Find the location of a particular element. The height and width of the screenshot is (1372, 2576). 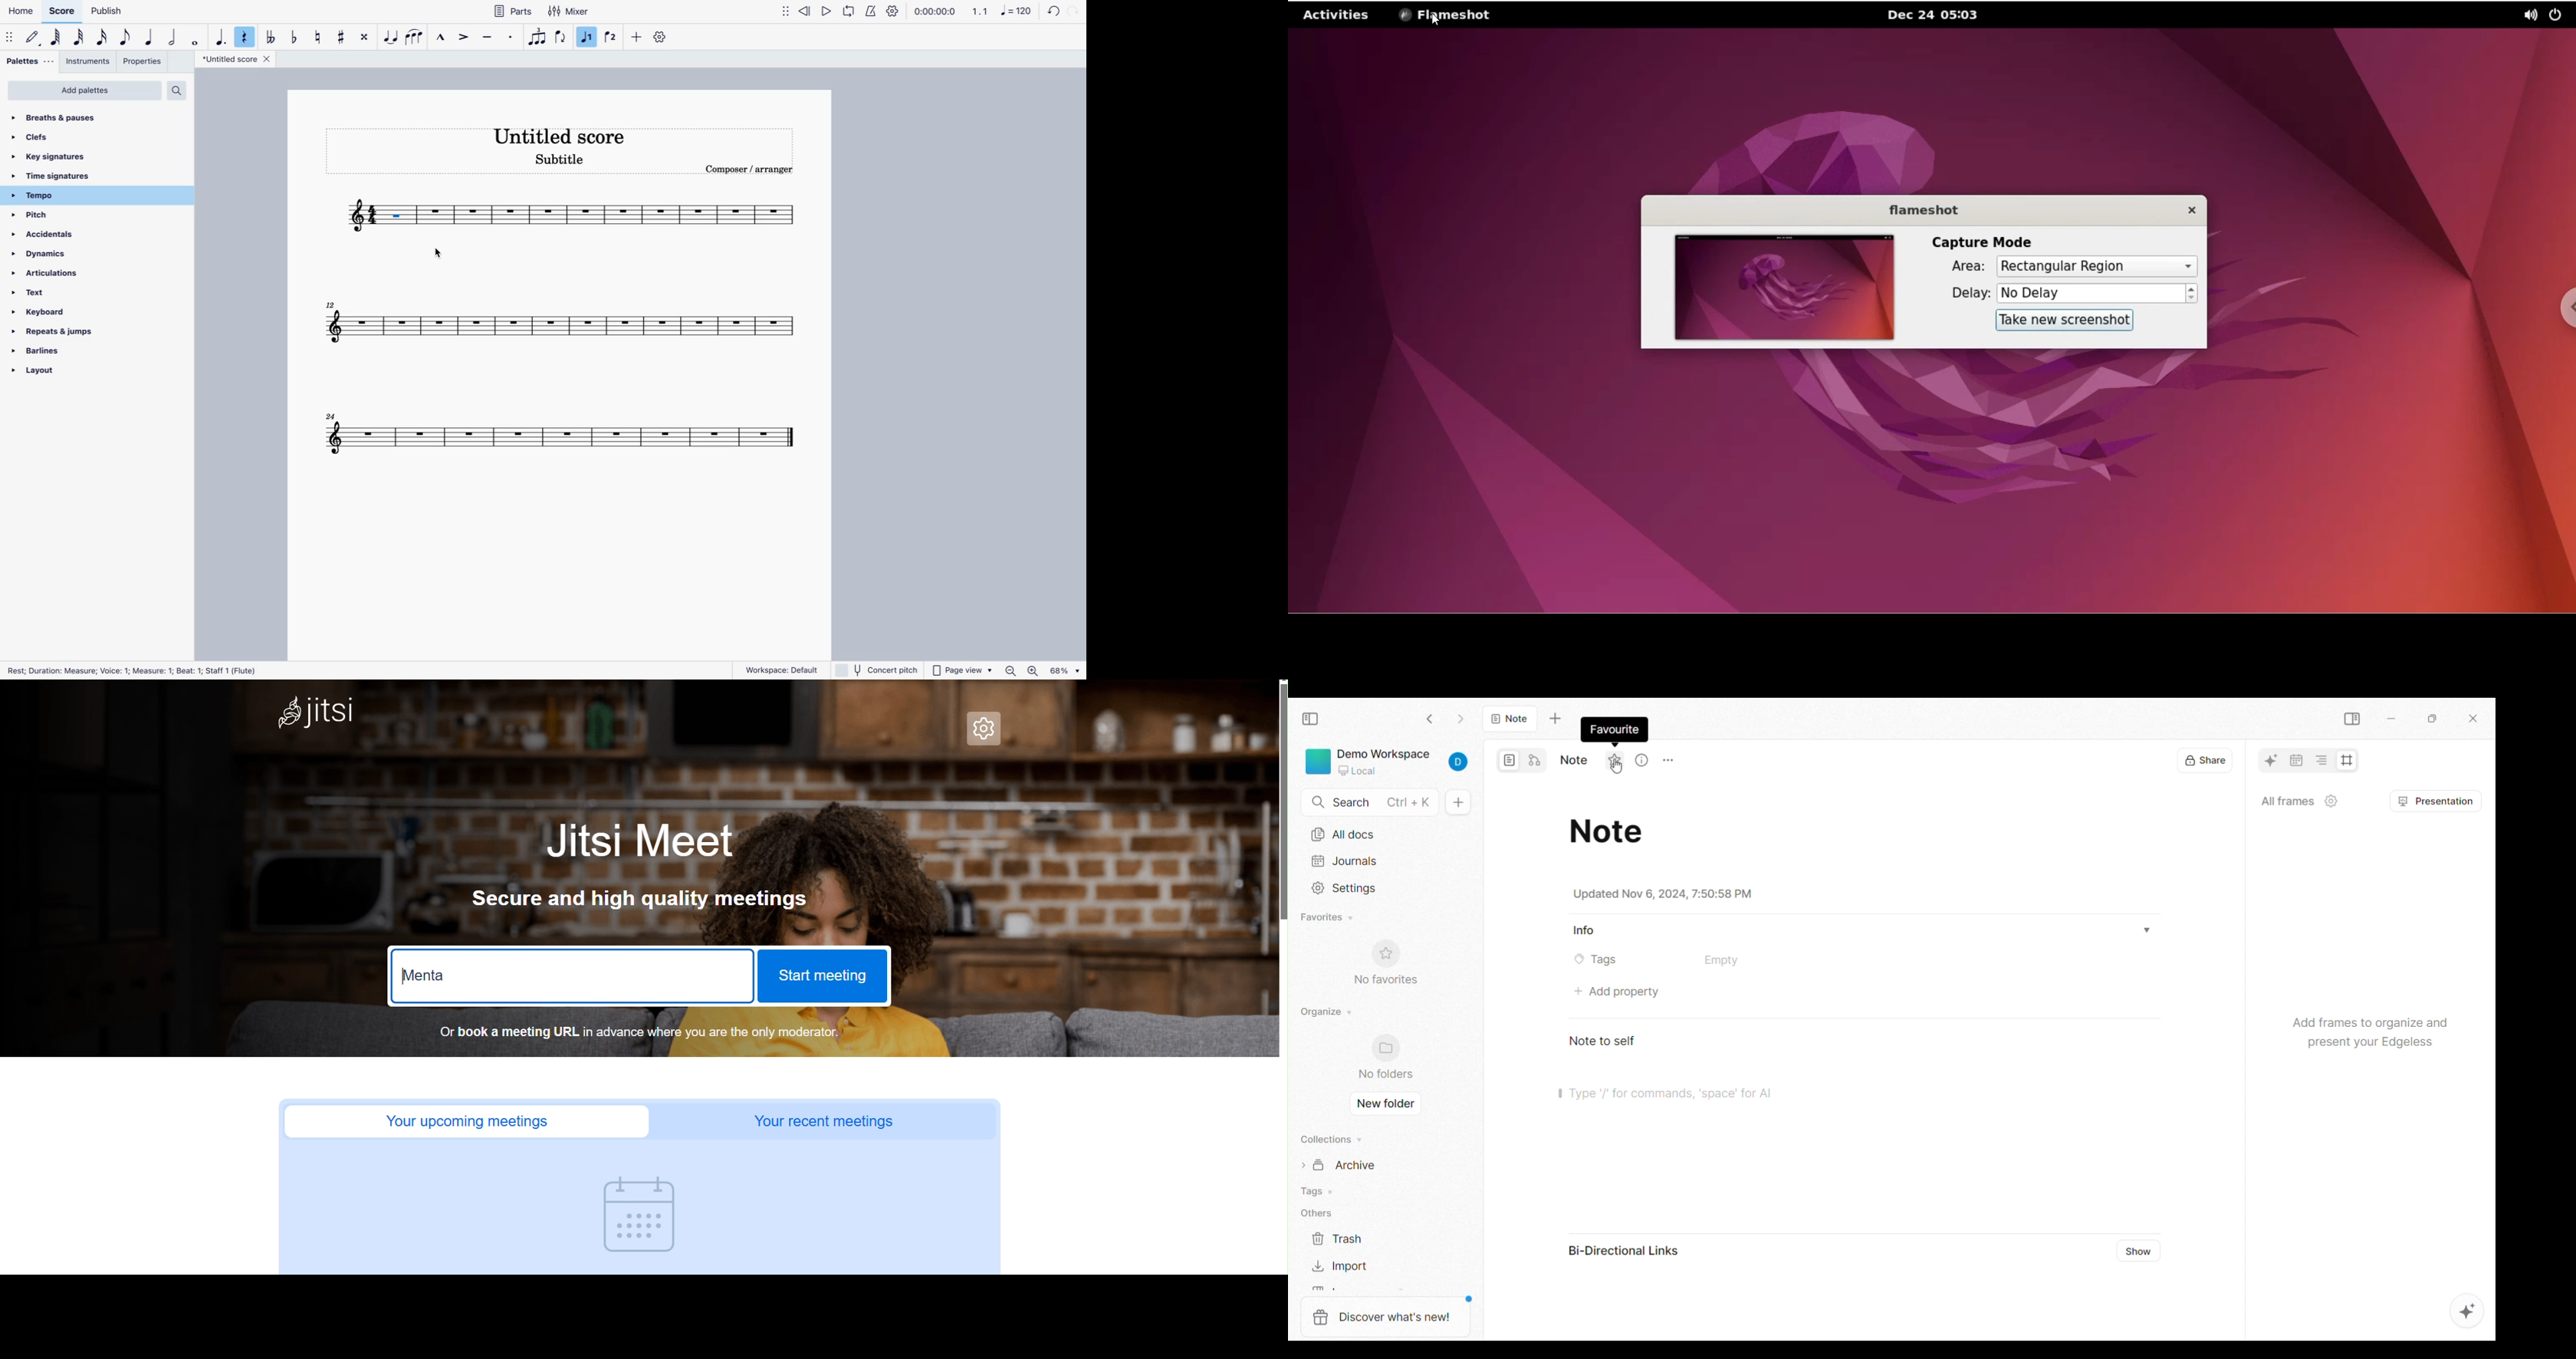

Updated Nov 6, 2024, 7:50:58 PM is located at coordinates (1662, 894).